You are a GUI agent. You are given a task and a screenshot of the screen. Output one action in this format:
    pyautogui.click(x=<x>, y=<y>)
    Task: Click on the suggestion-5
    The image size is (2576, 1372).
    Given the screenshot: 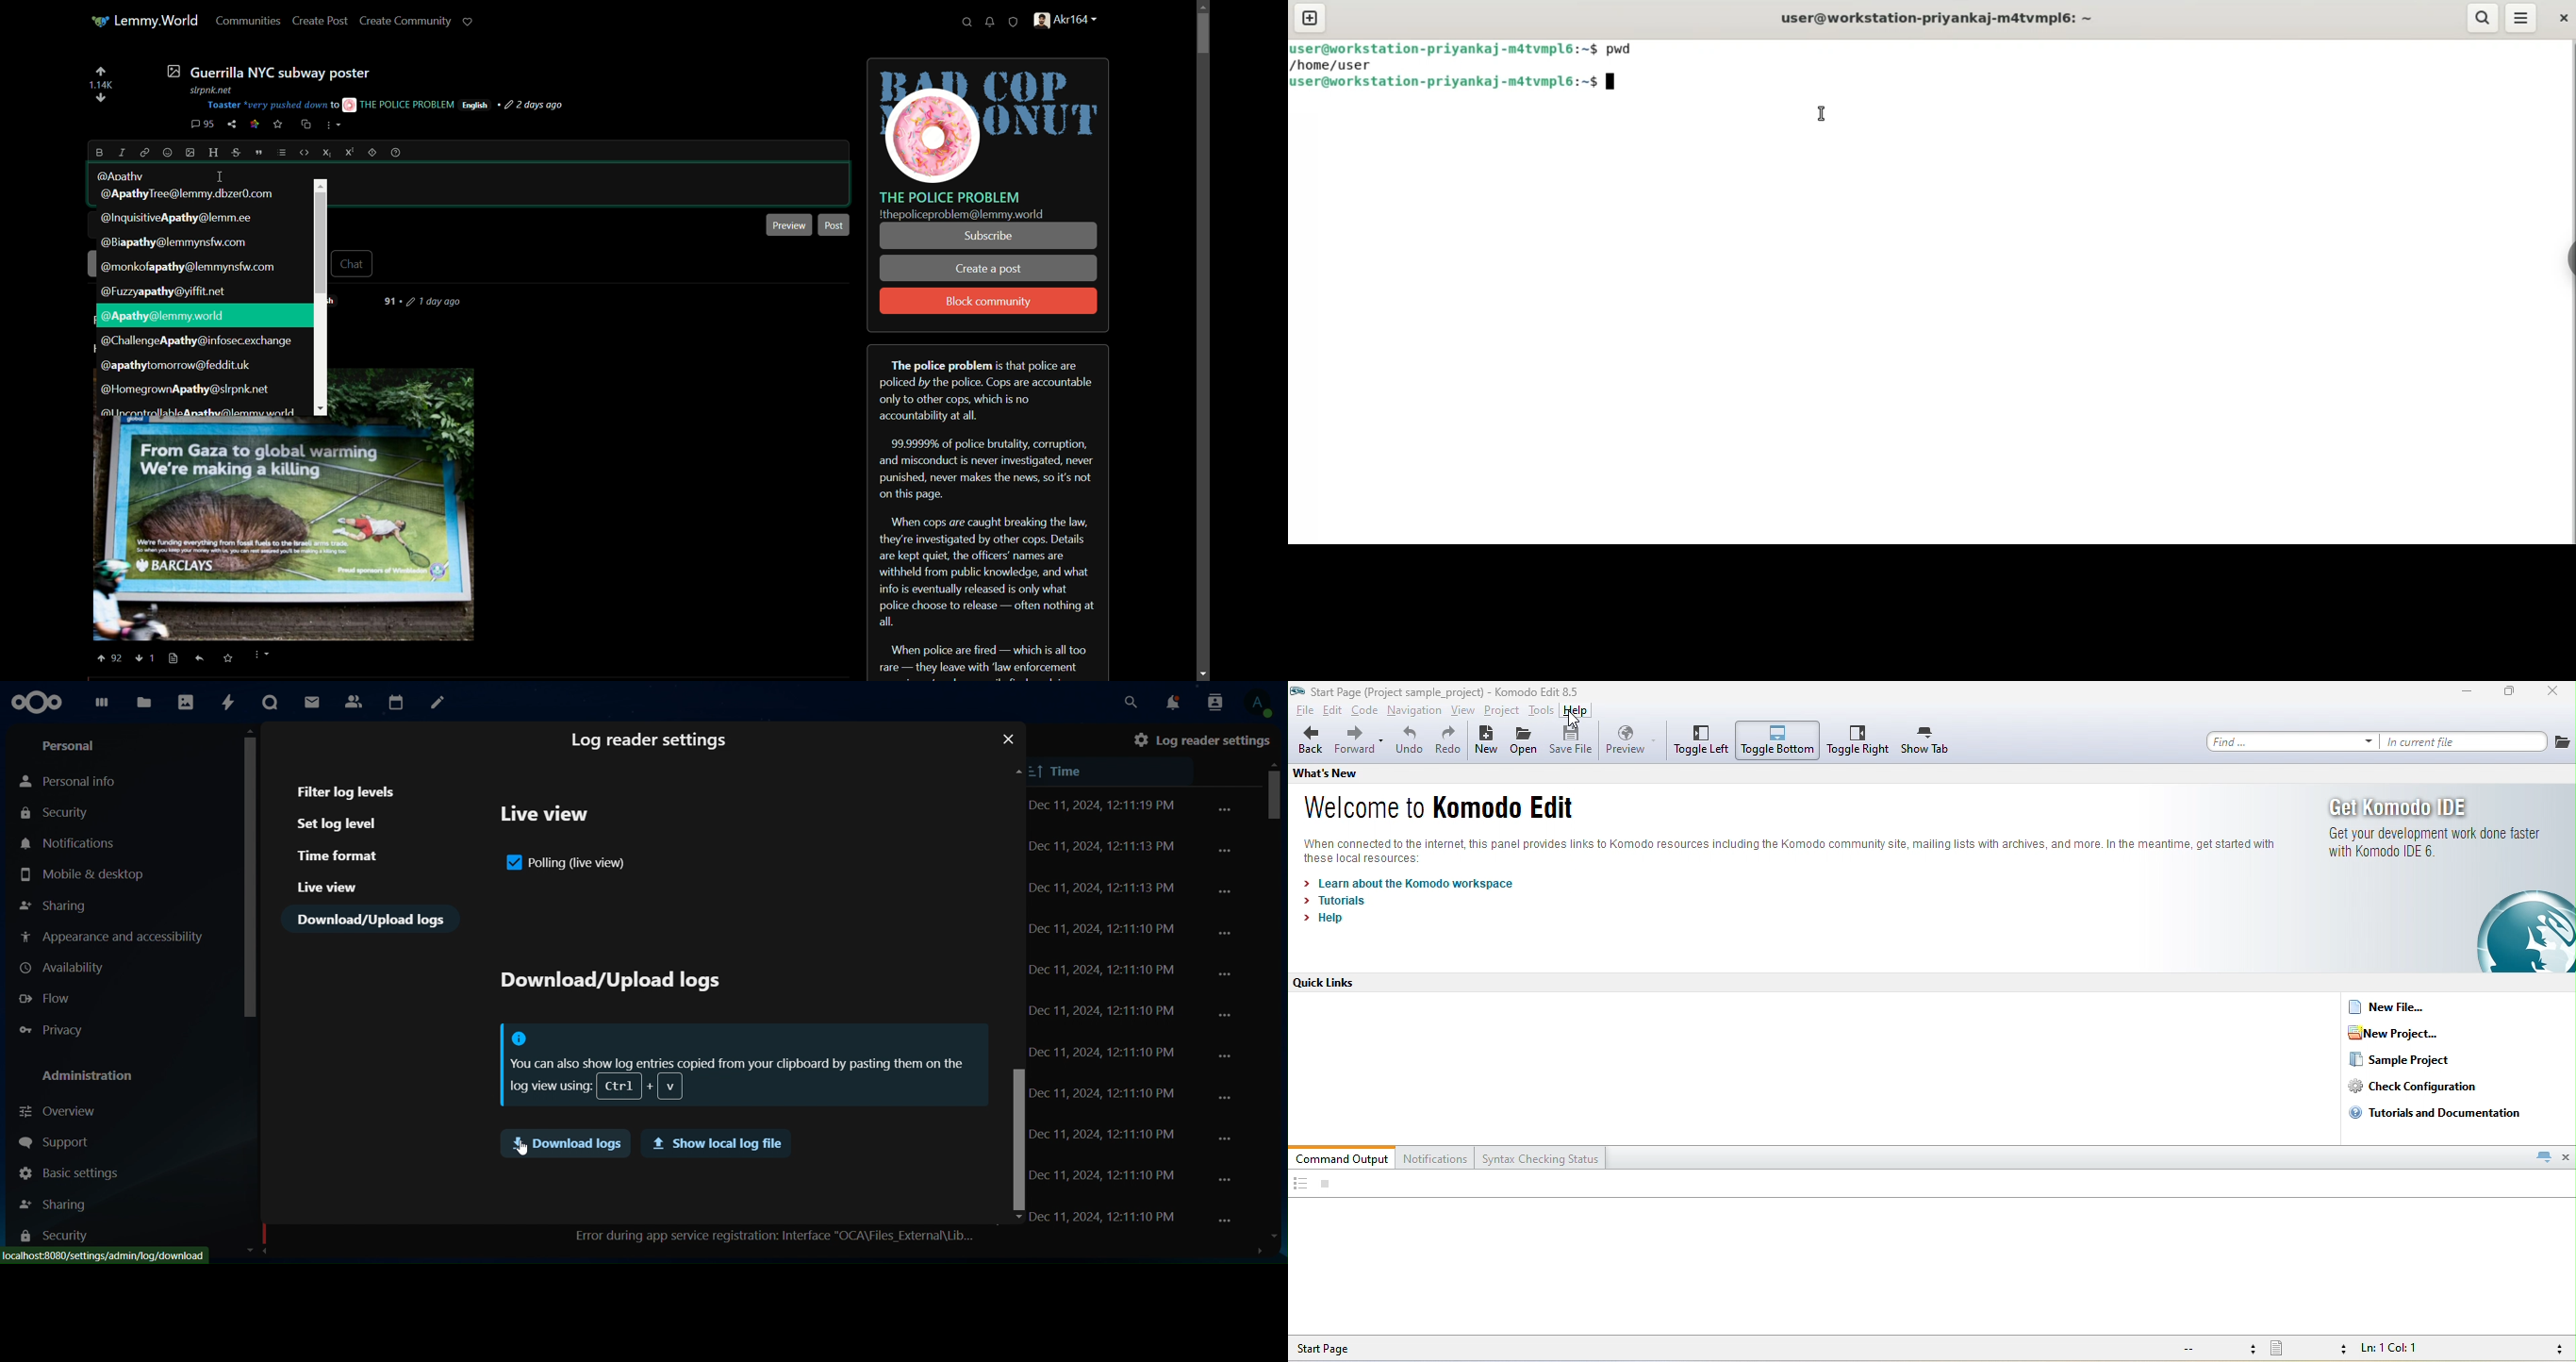 What is the action you would take?
    pyautogui.click(x=165, y=292)
    